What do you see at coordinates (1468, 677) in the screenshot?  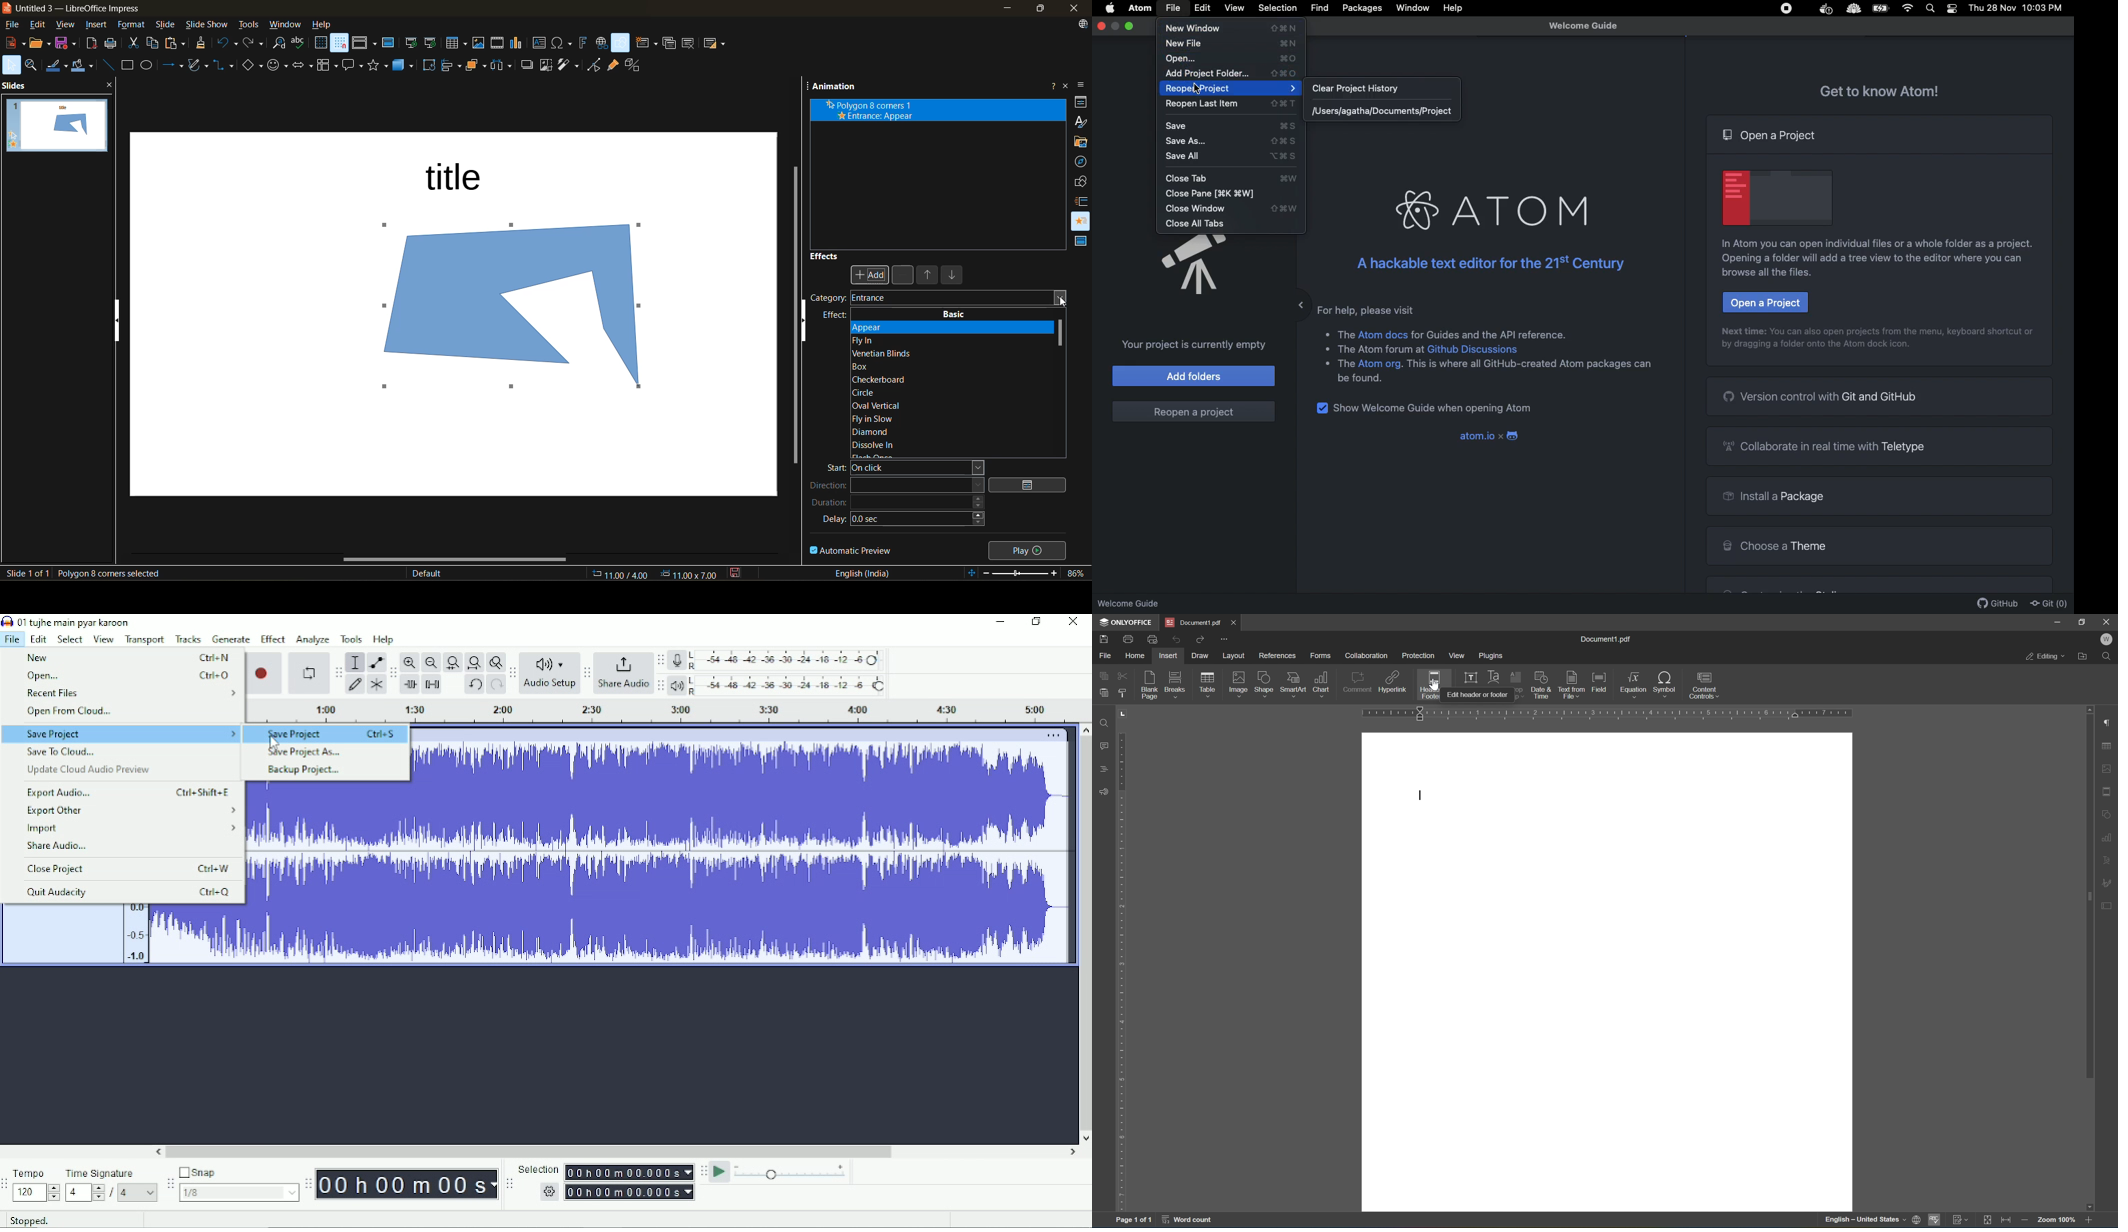 I see `text box` at bounding box center [1468, 677].